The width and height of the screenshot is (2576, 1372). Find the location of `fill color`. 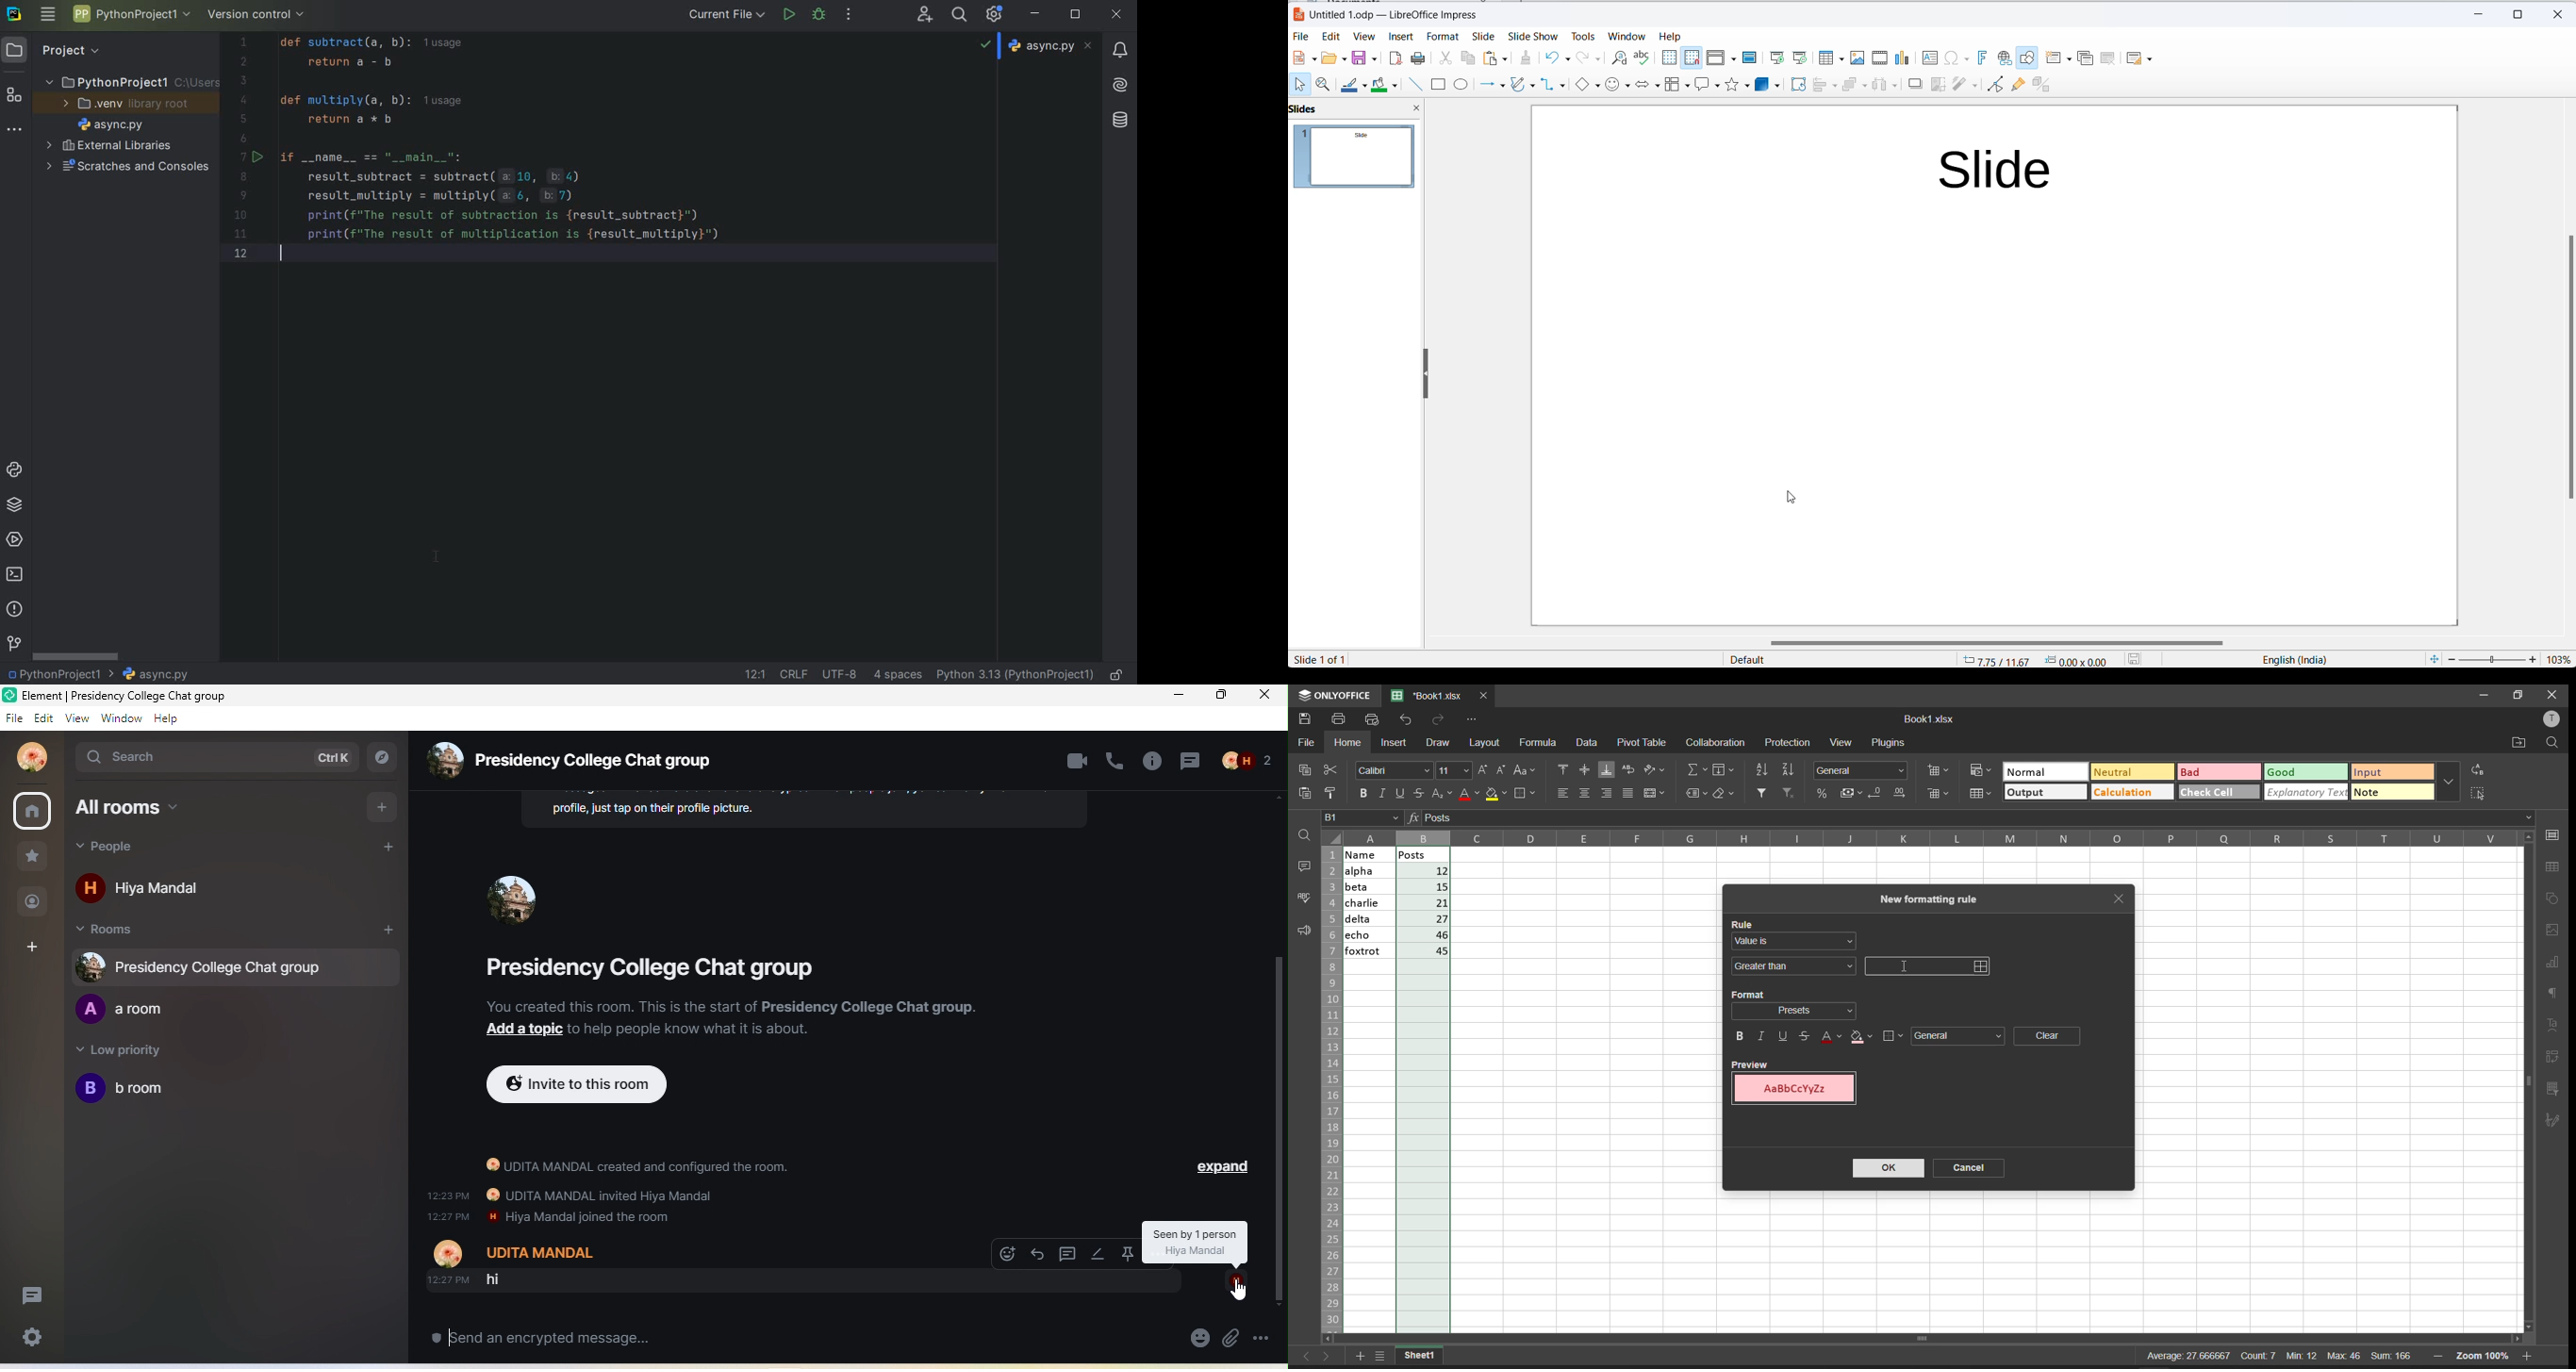

fill color is located at coordinates (1862, 1036).